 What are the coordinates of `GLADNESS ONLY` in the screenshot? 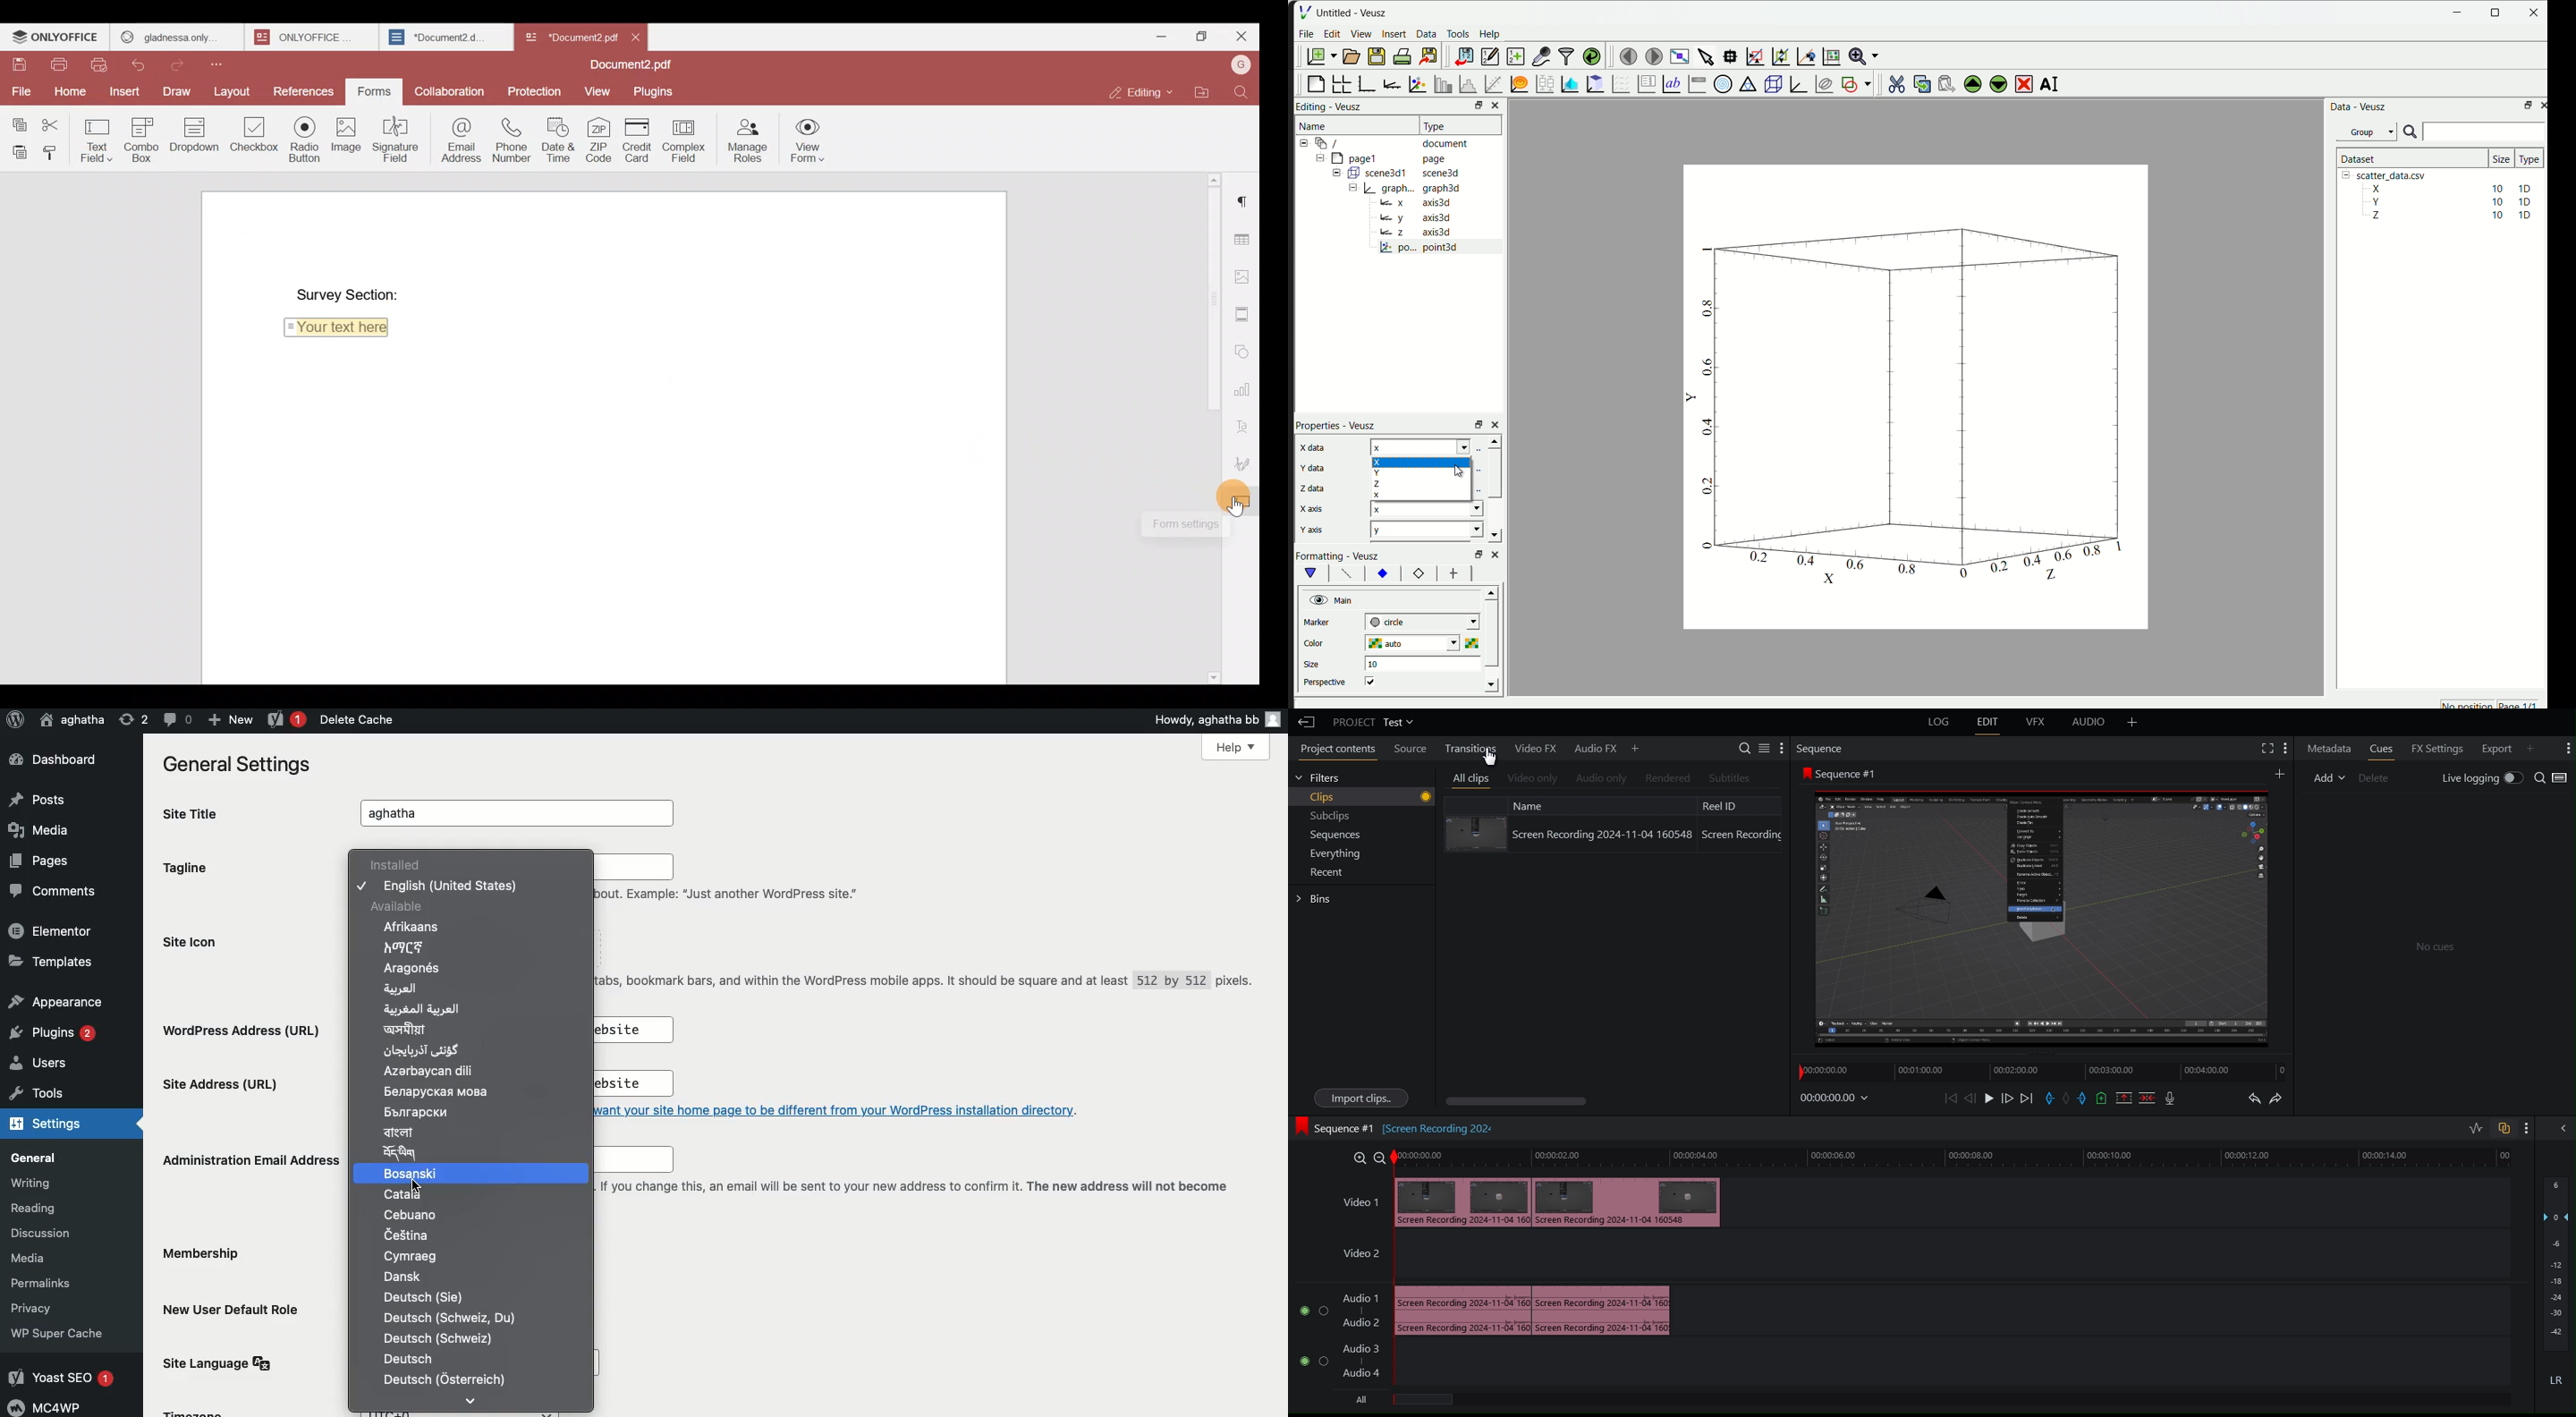 It's located at (173, 34).